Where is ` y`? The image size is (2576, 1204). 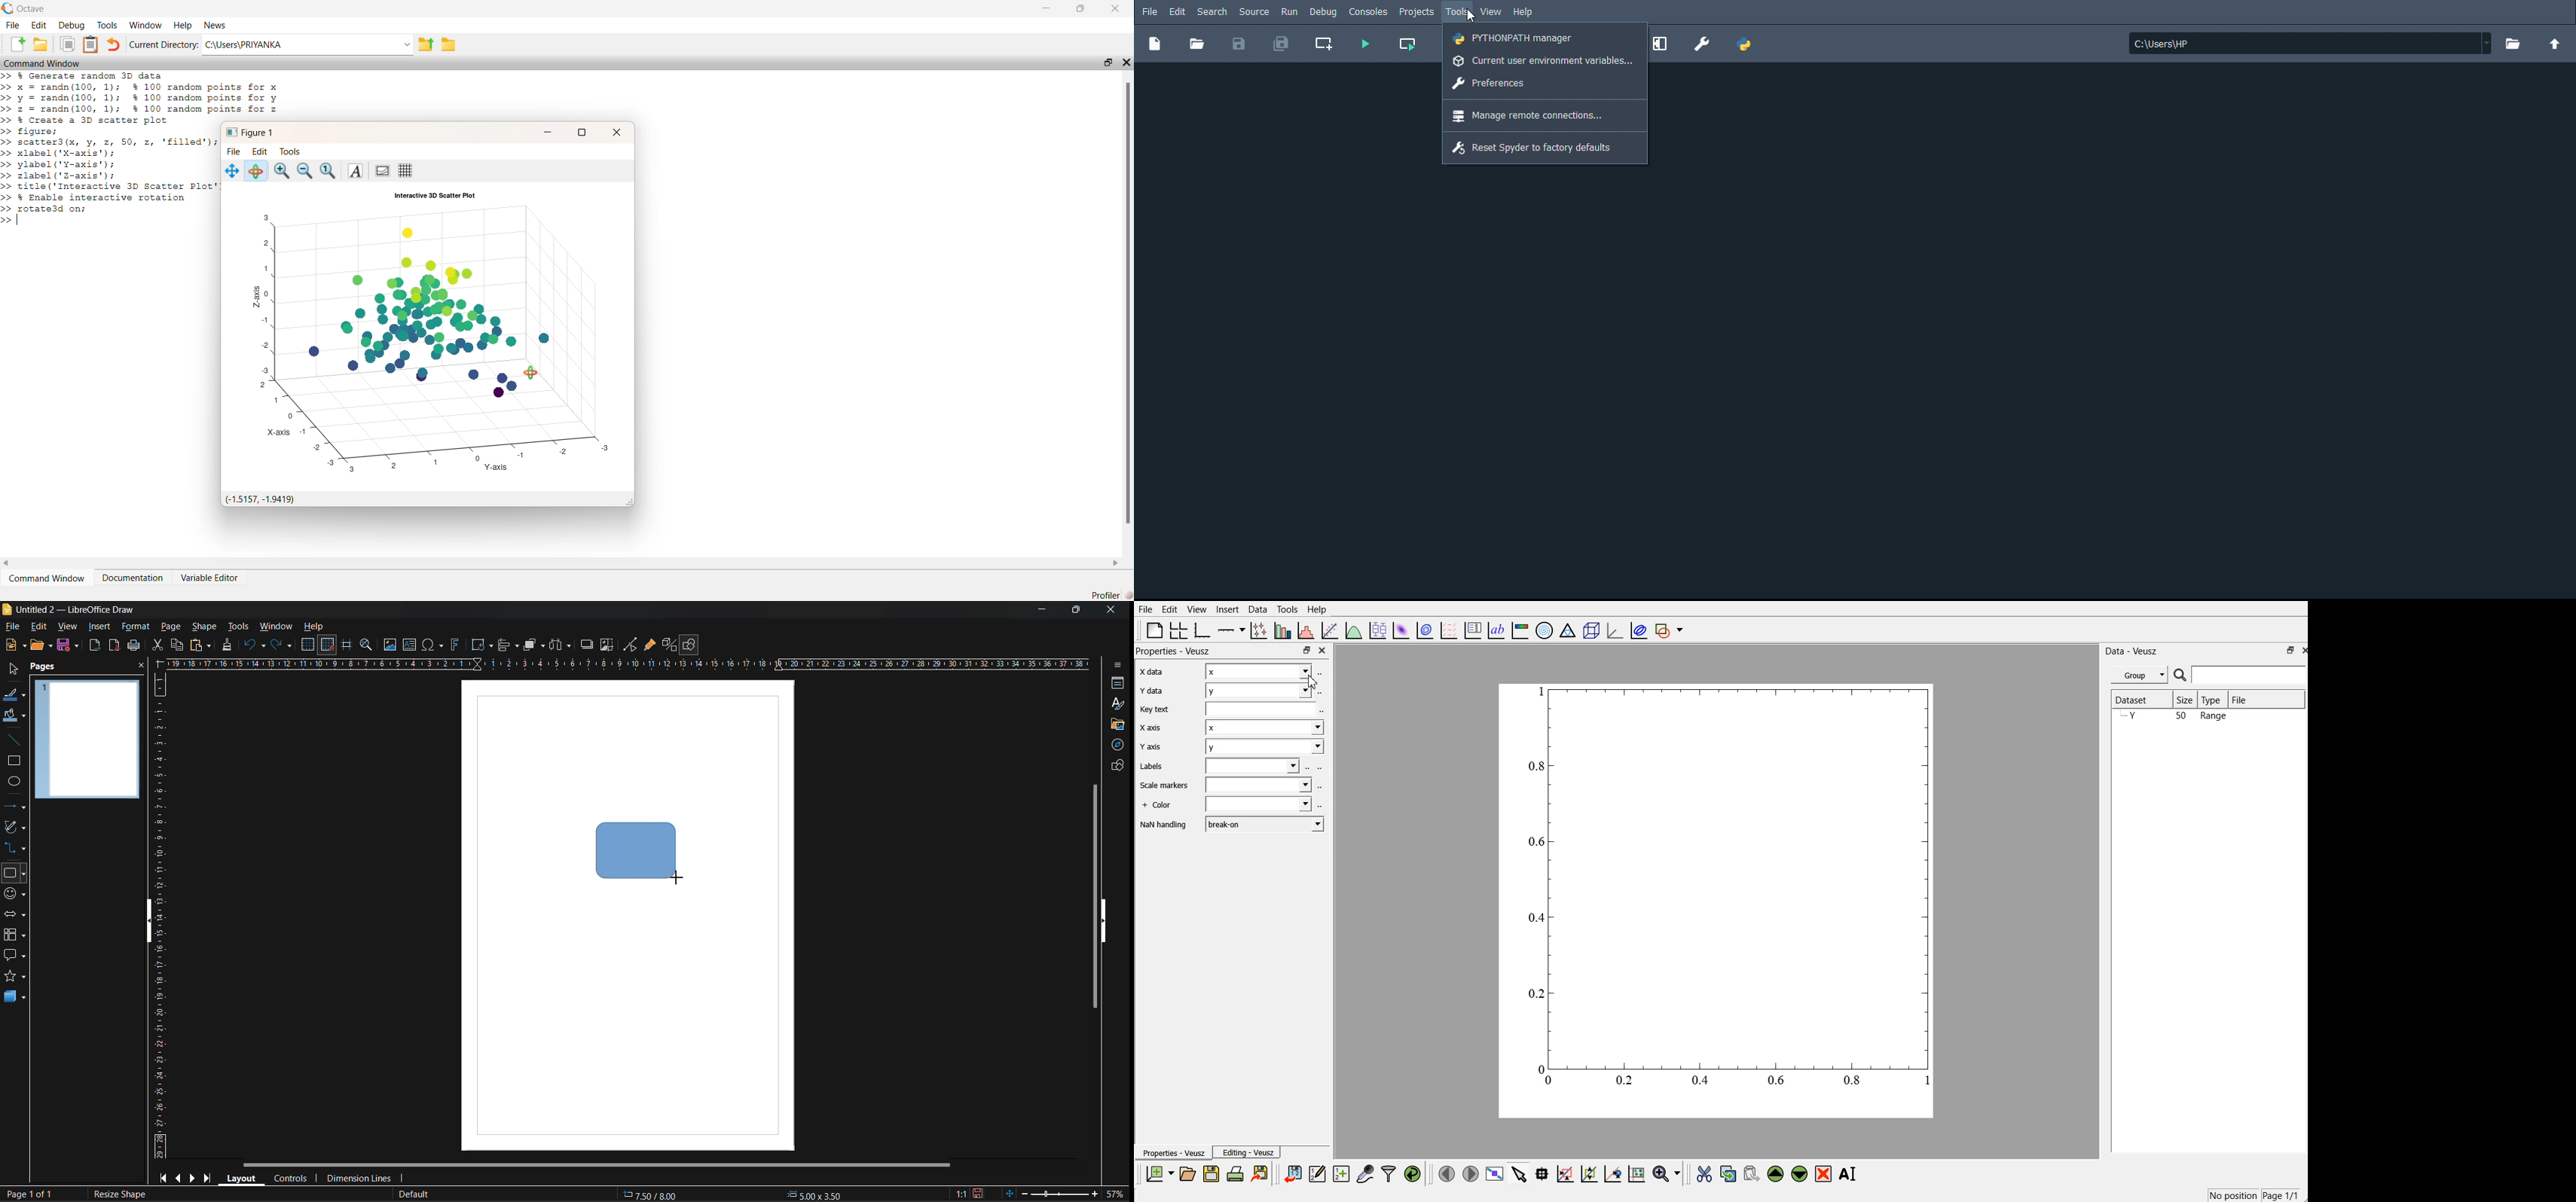  y is located at coordinates (1265, 748).